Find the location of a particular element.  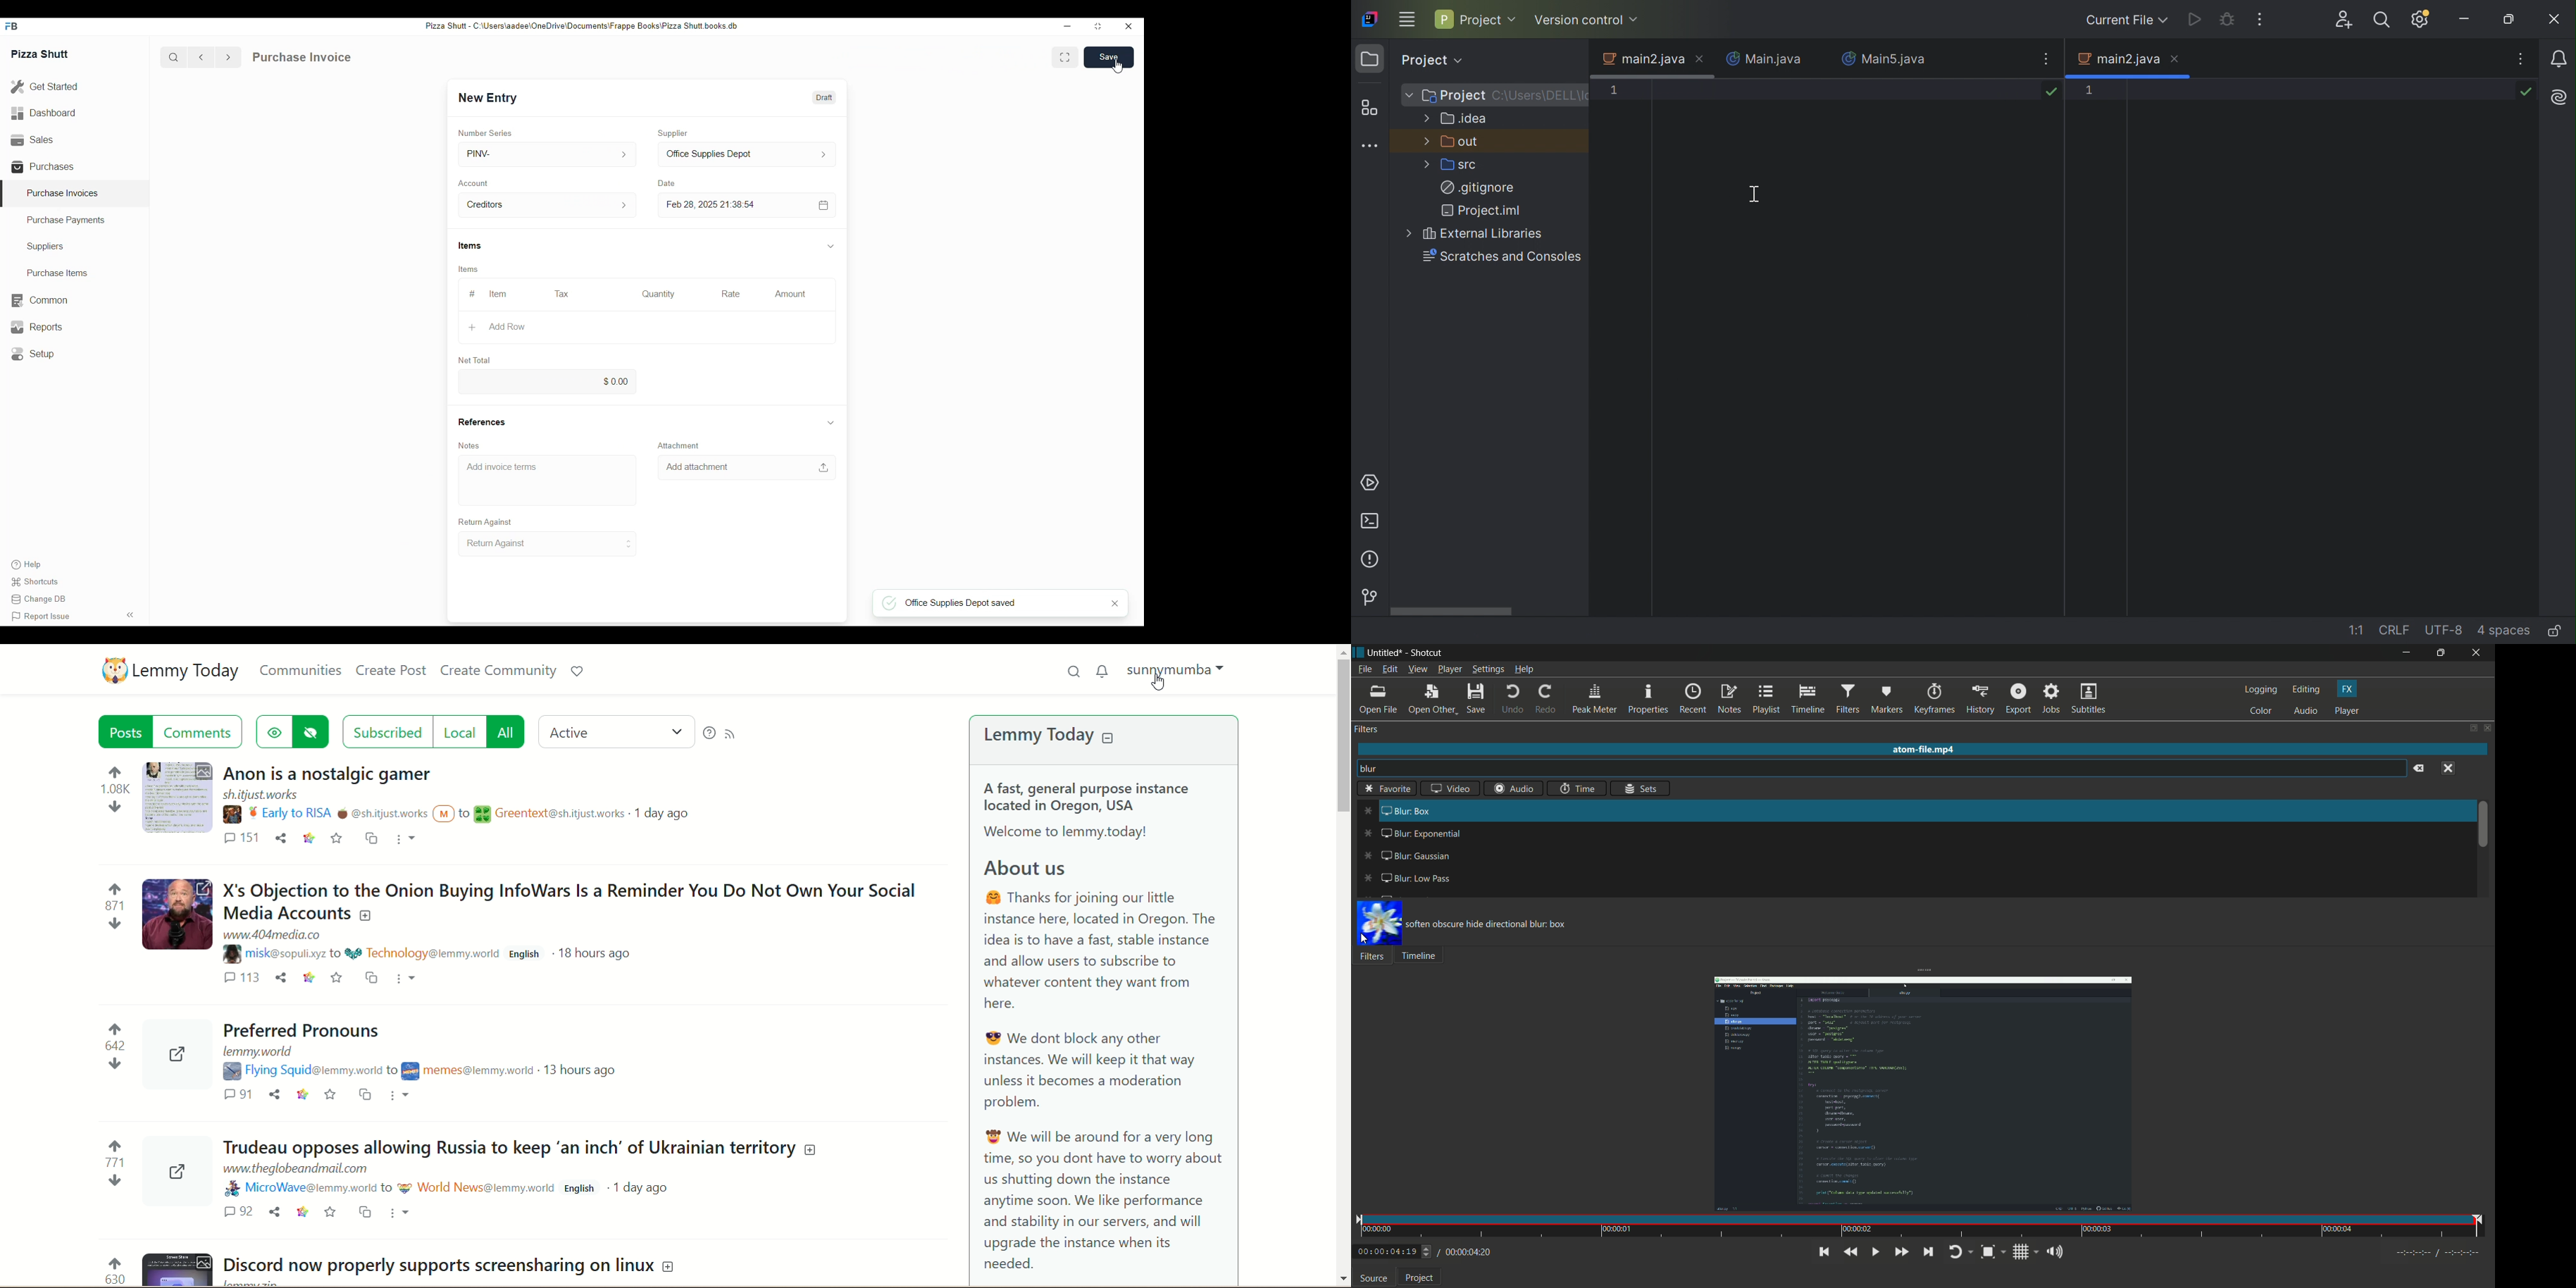

Tax is located at coordinates (560, 293).